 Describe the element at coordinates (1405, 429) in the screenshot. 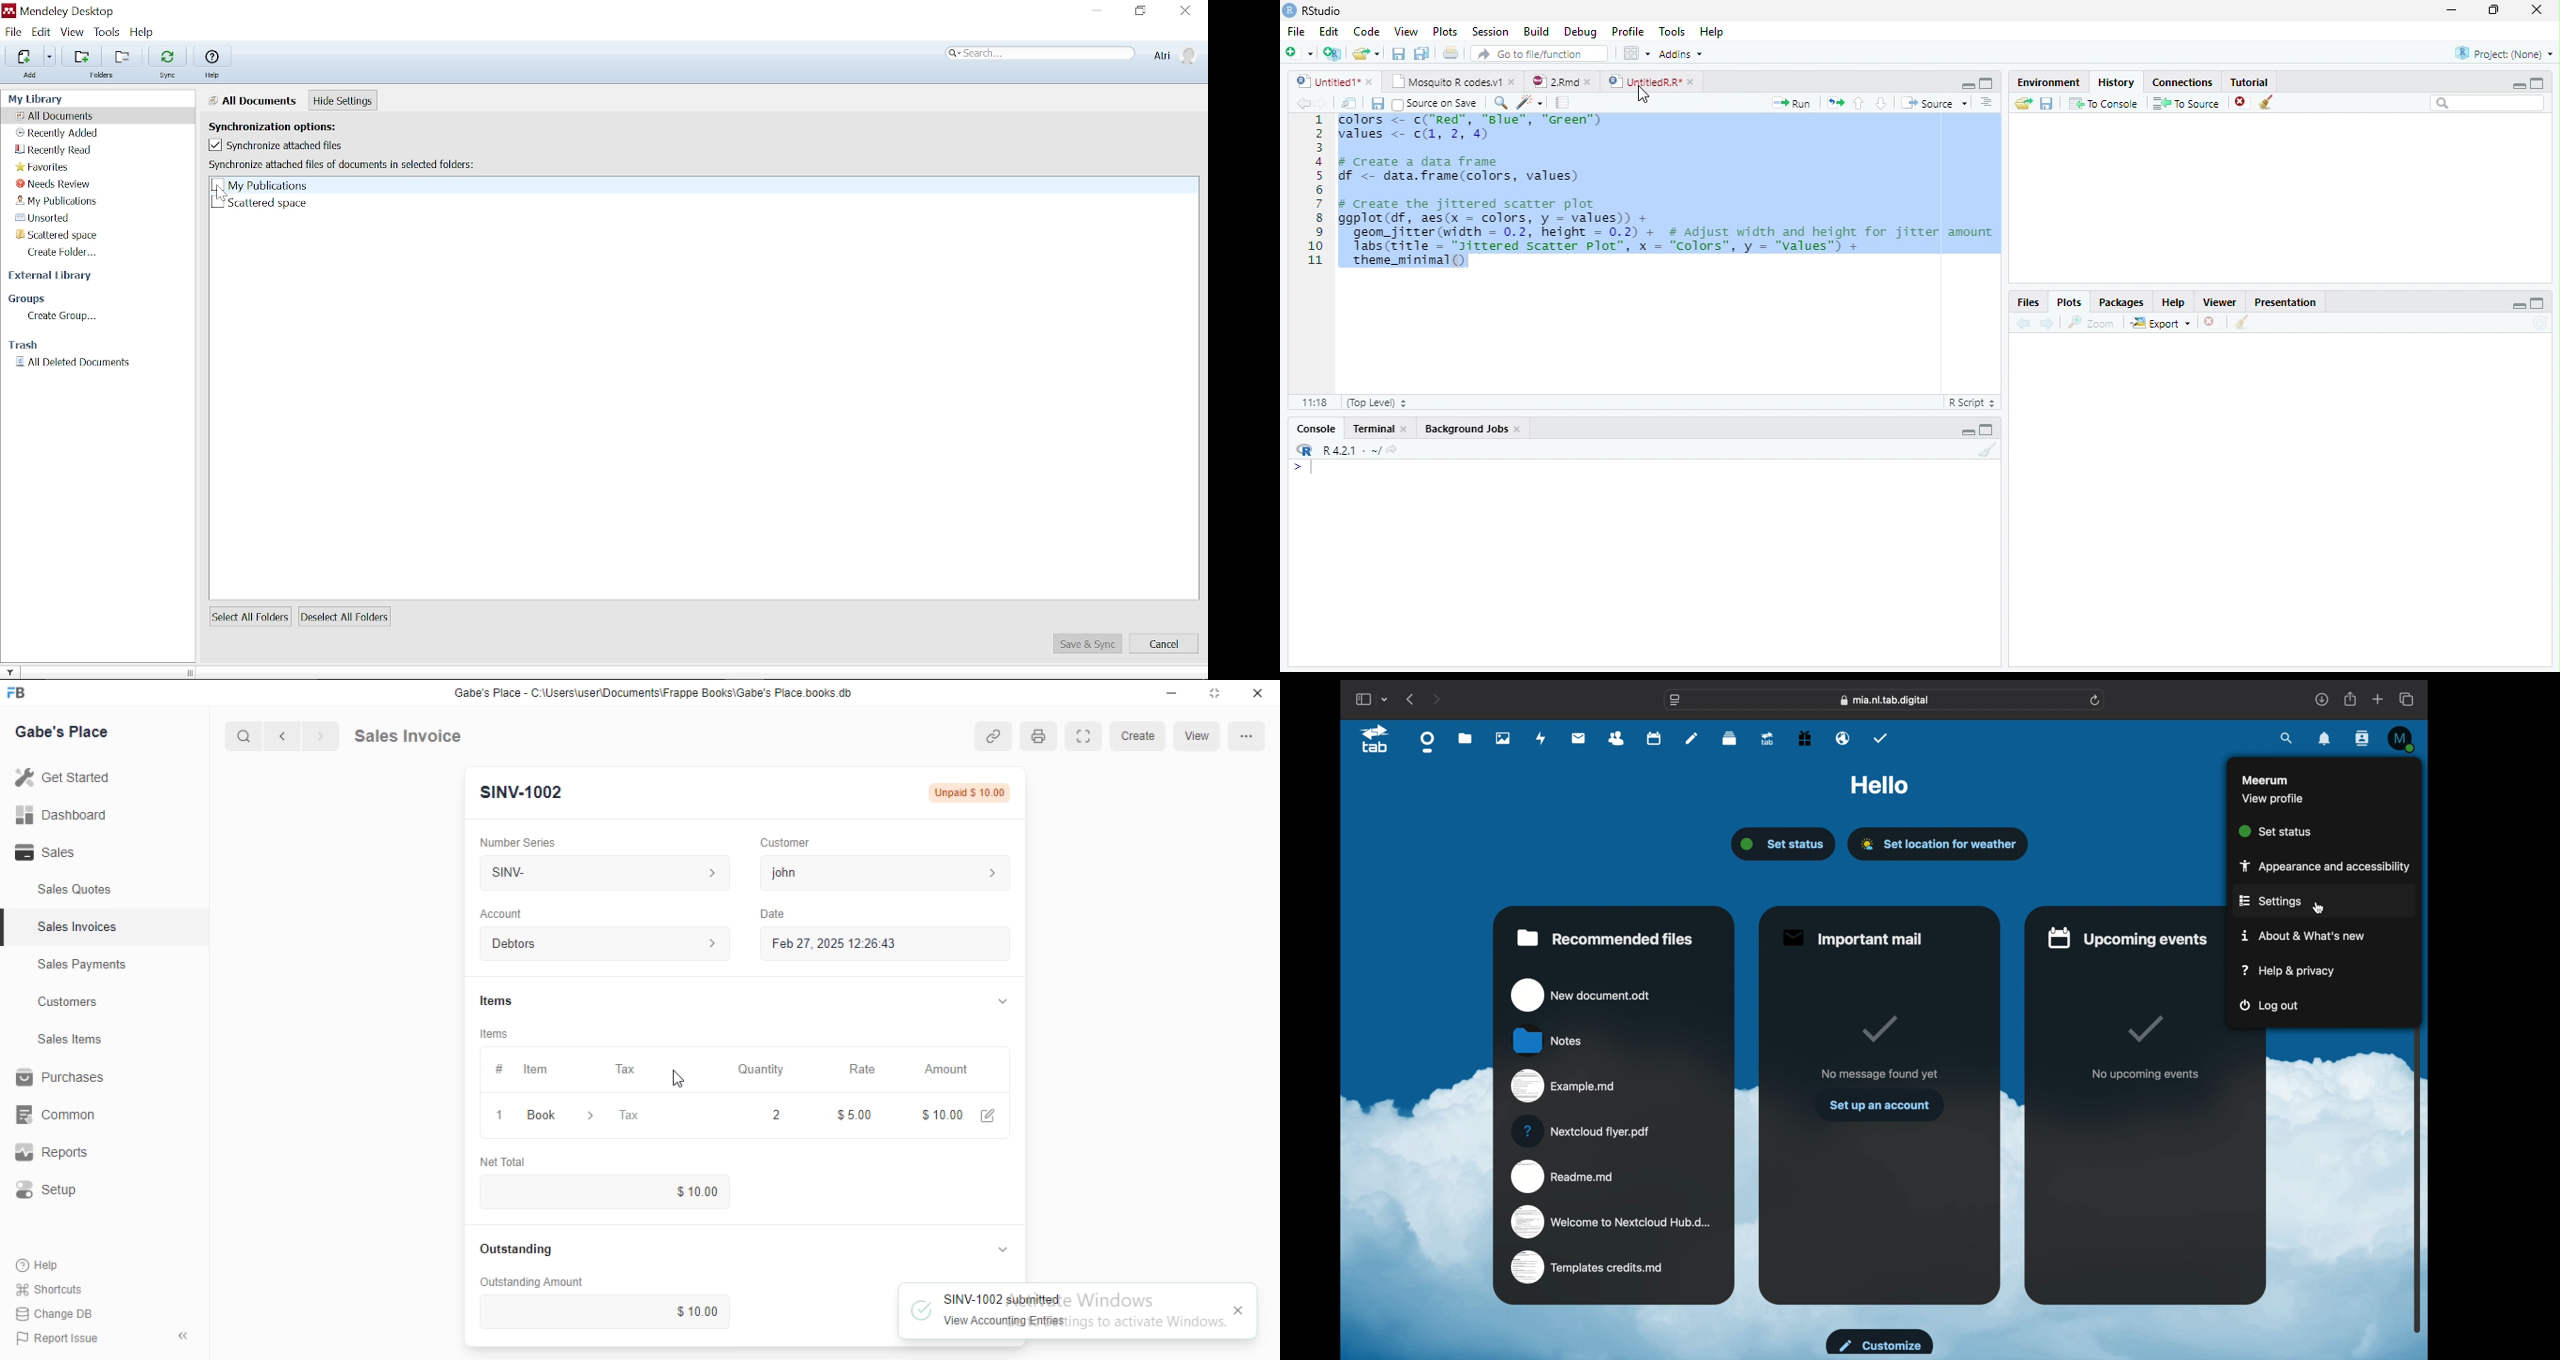

I see `close` at that location.